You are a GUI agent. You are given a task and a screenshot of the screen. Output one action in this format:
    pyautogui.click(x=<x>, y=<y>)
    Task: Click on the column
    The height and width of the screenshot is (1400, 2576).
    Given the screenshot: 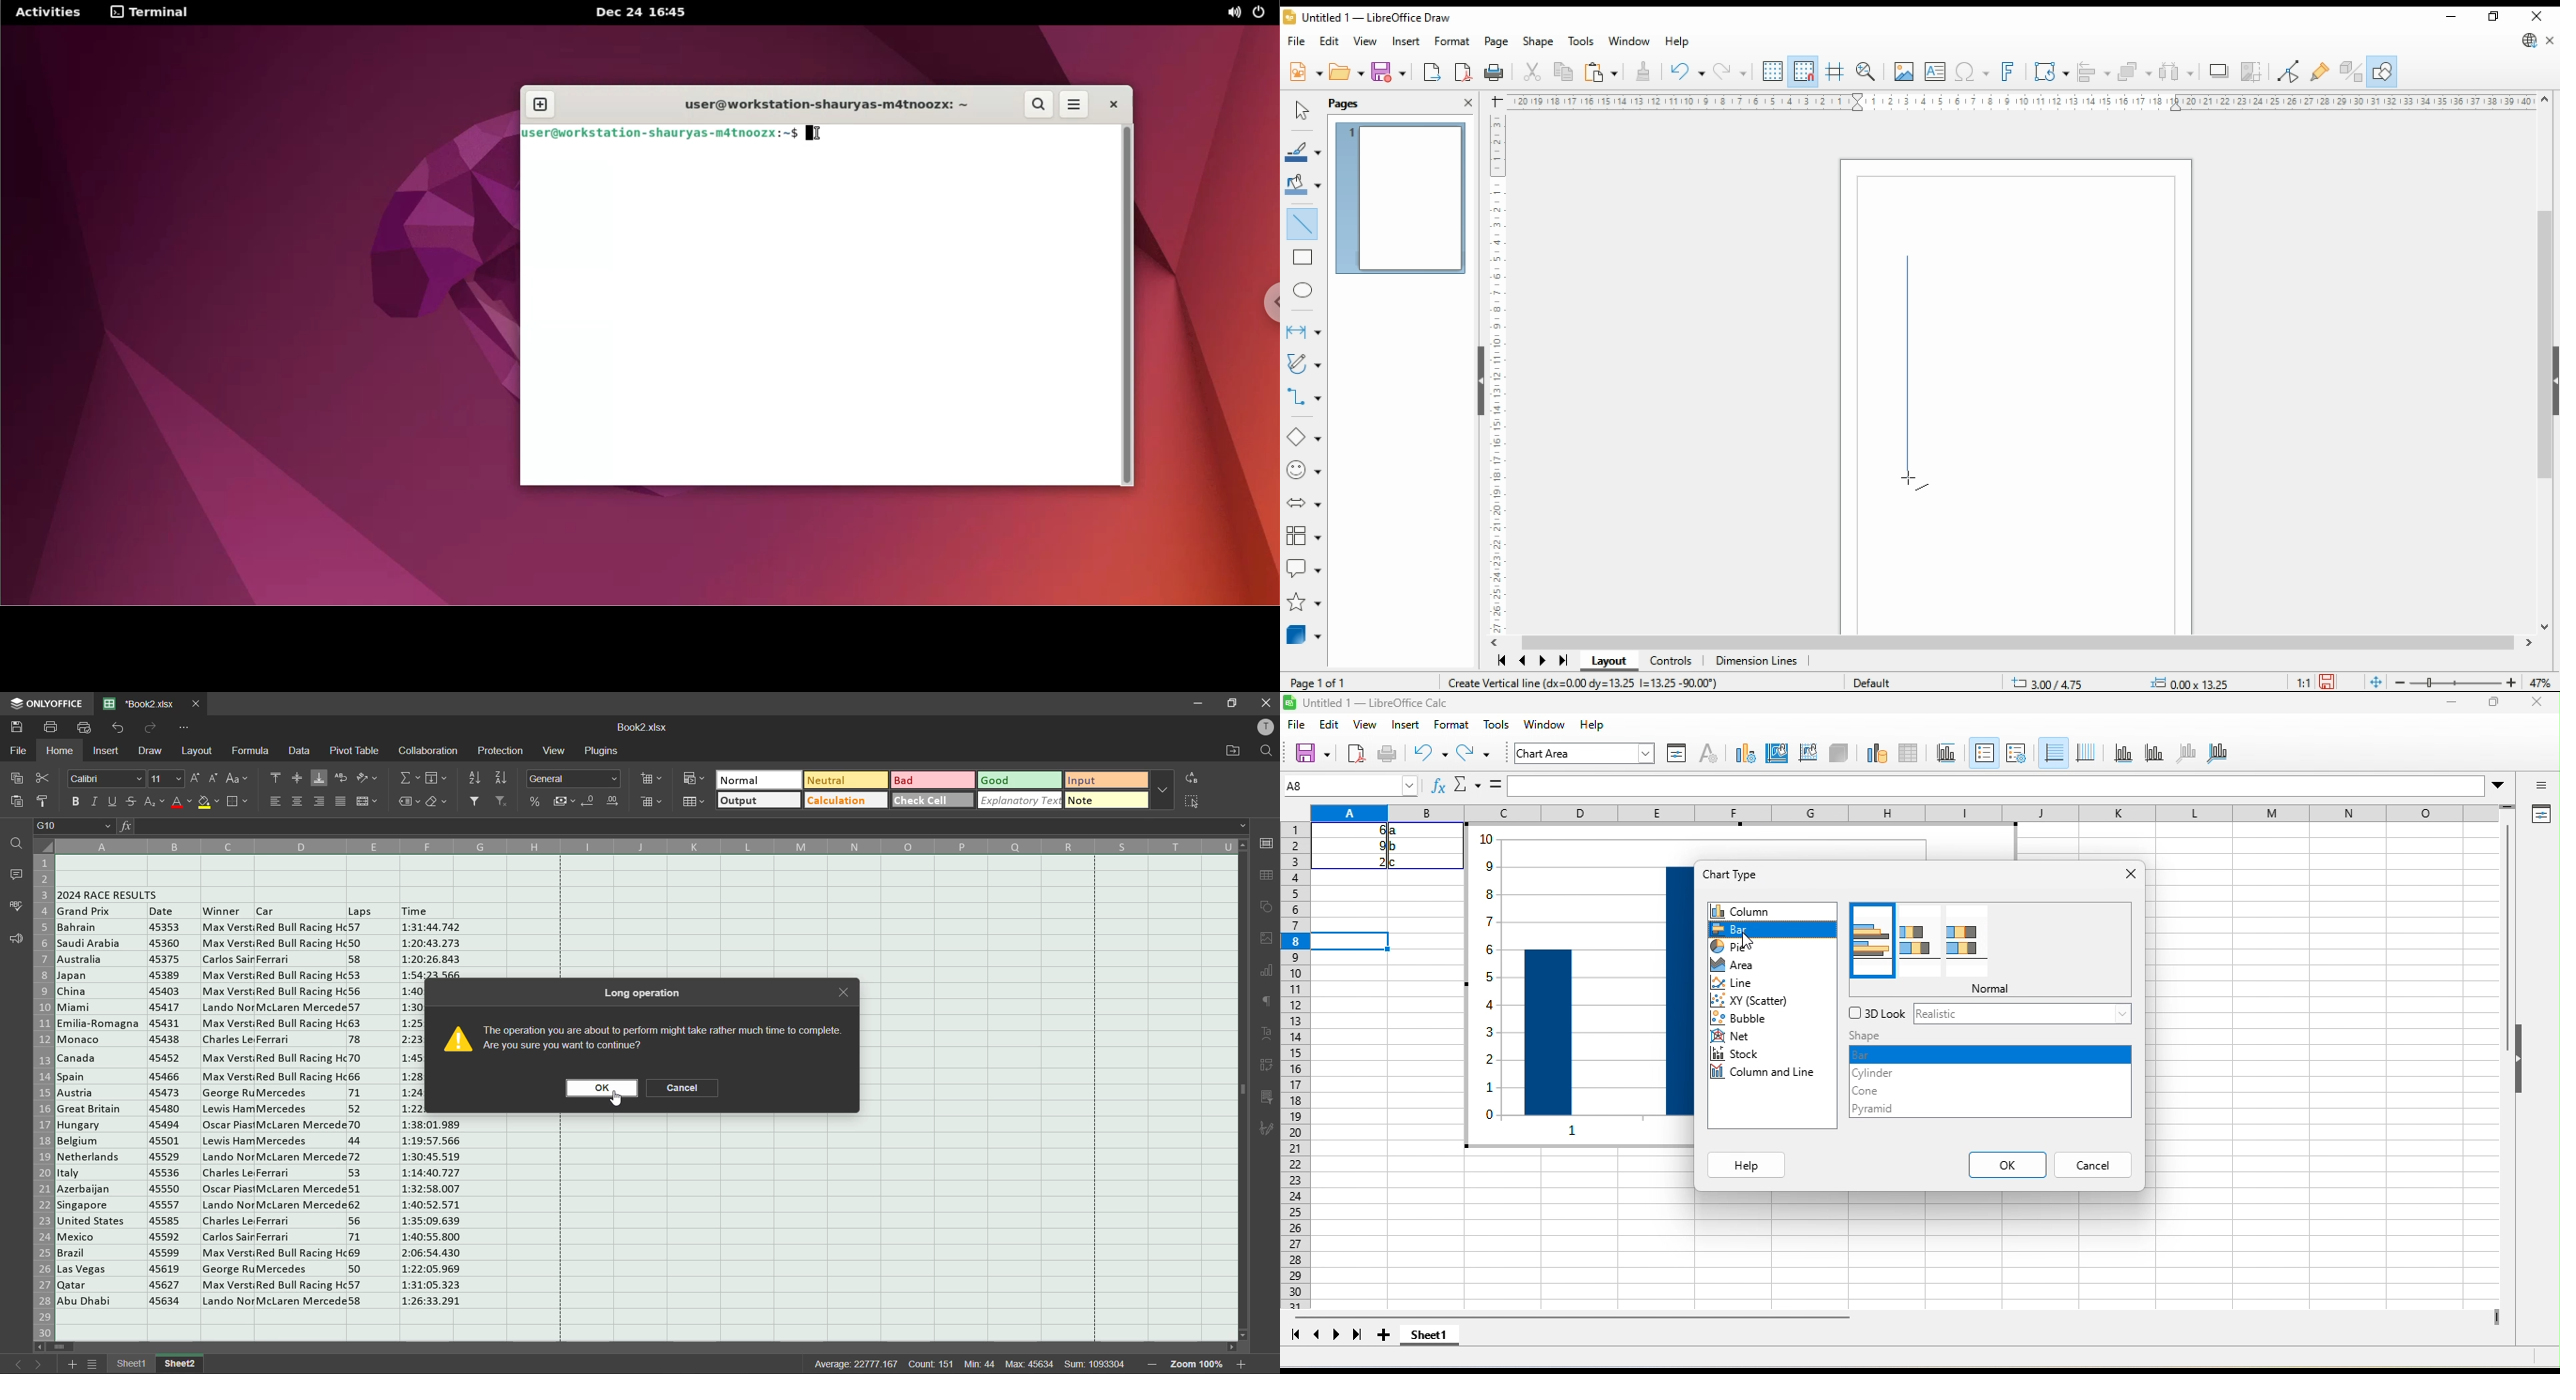 What is the action you would take?
    pyautogui.click(x=1772, y=912)
    